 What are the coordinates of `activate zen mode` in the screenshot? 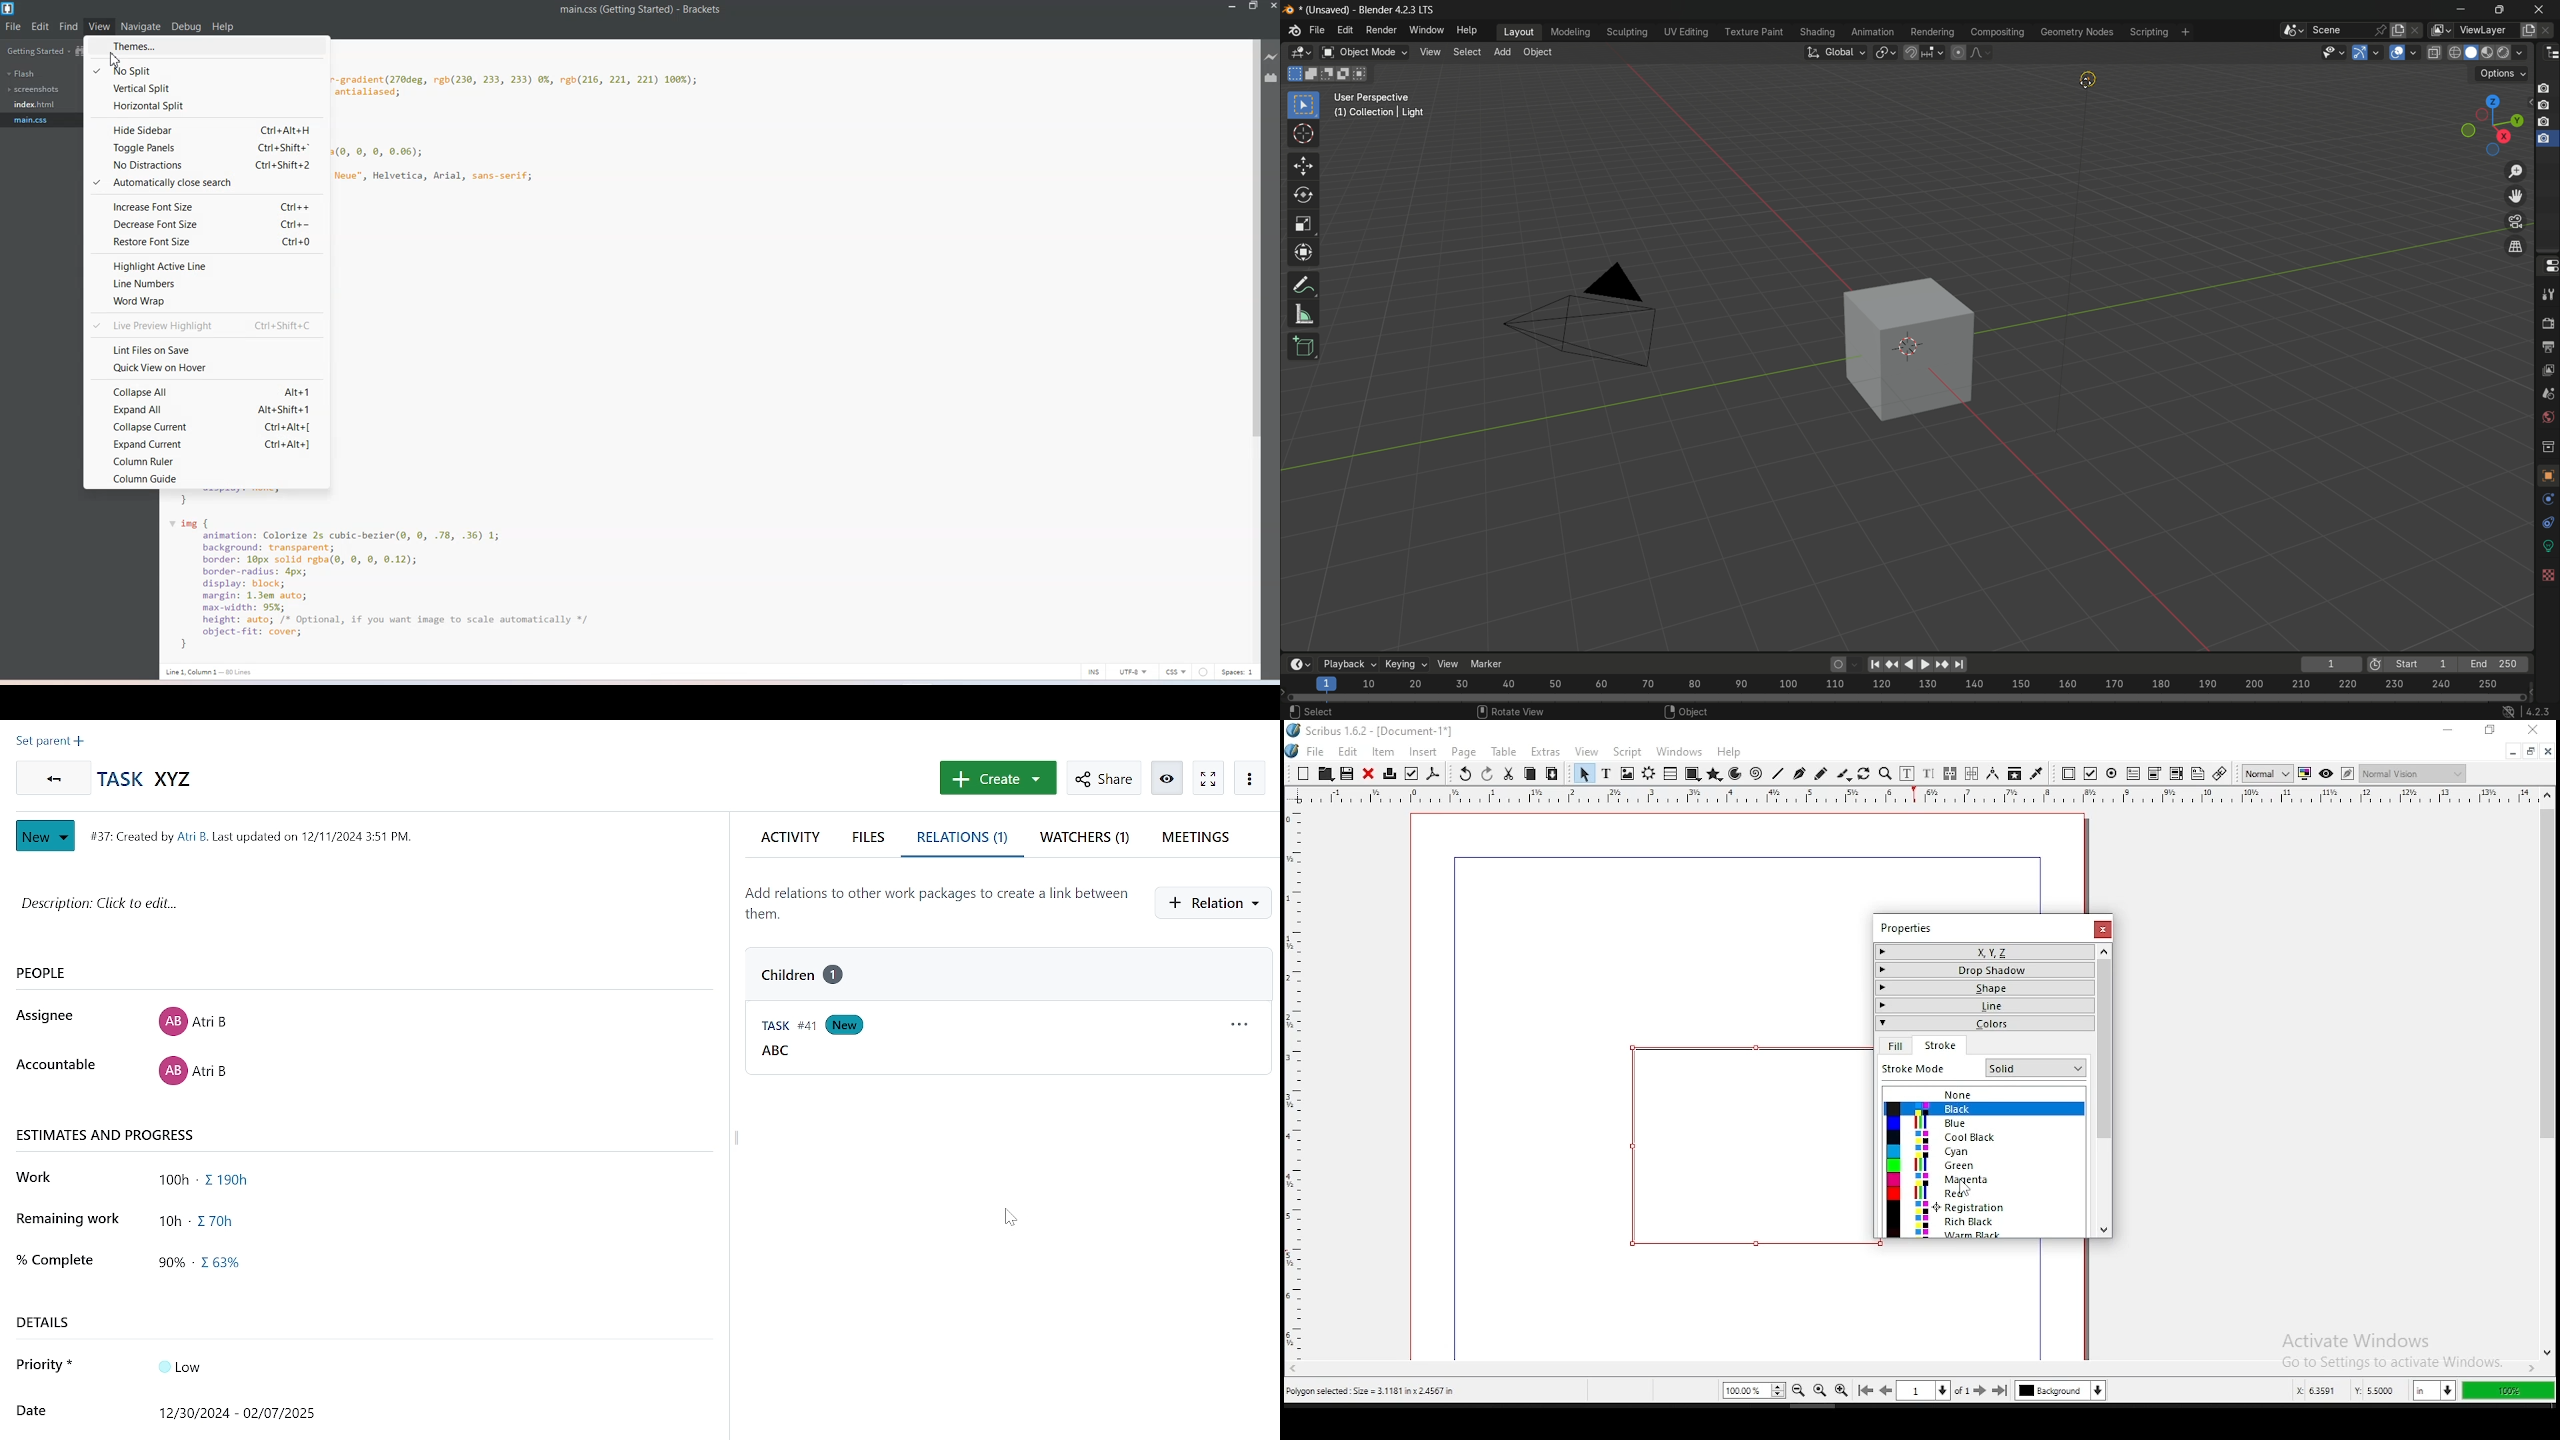 It's located at (1169, 777).